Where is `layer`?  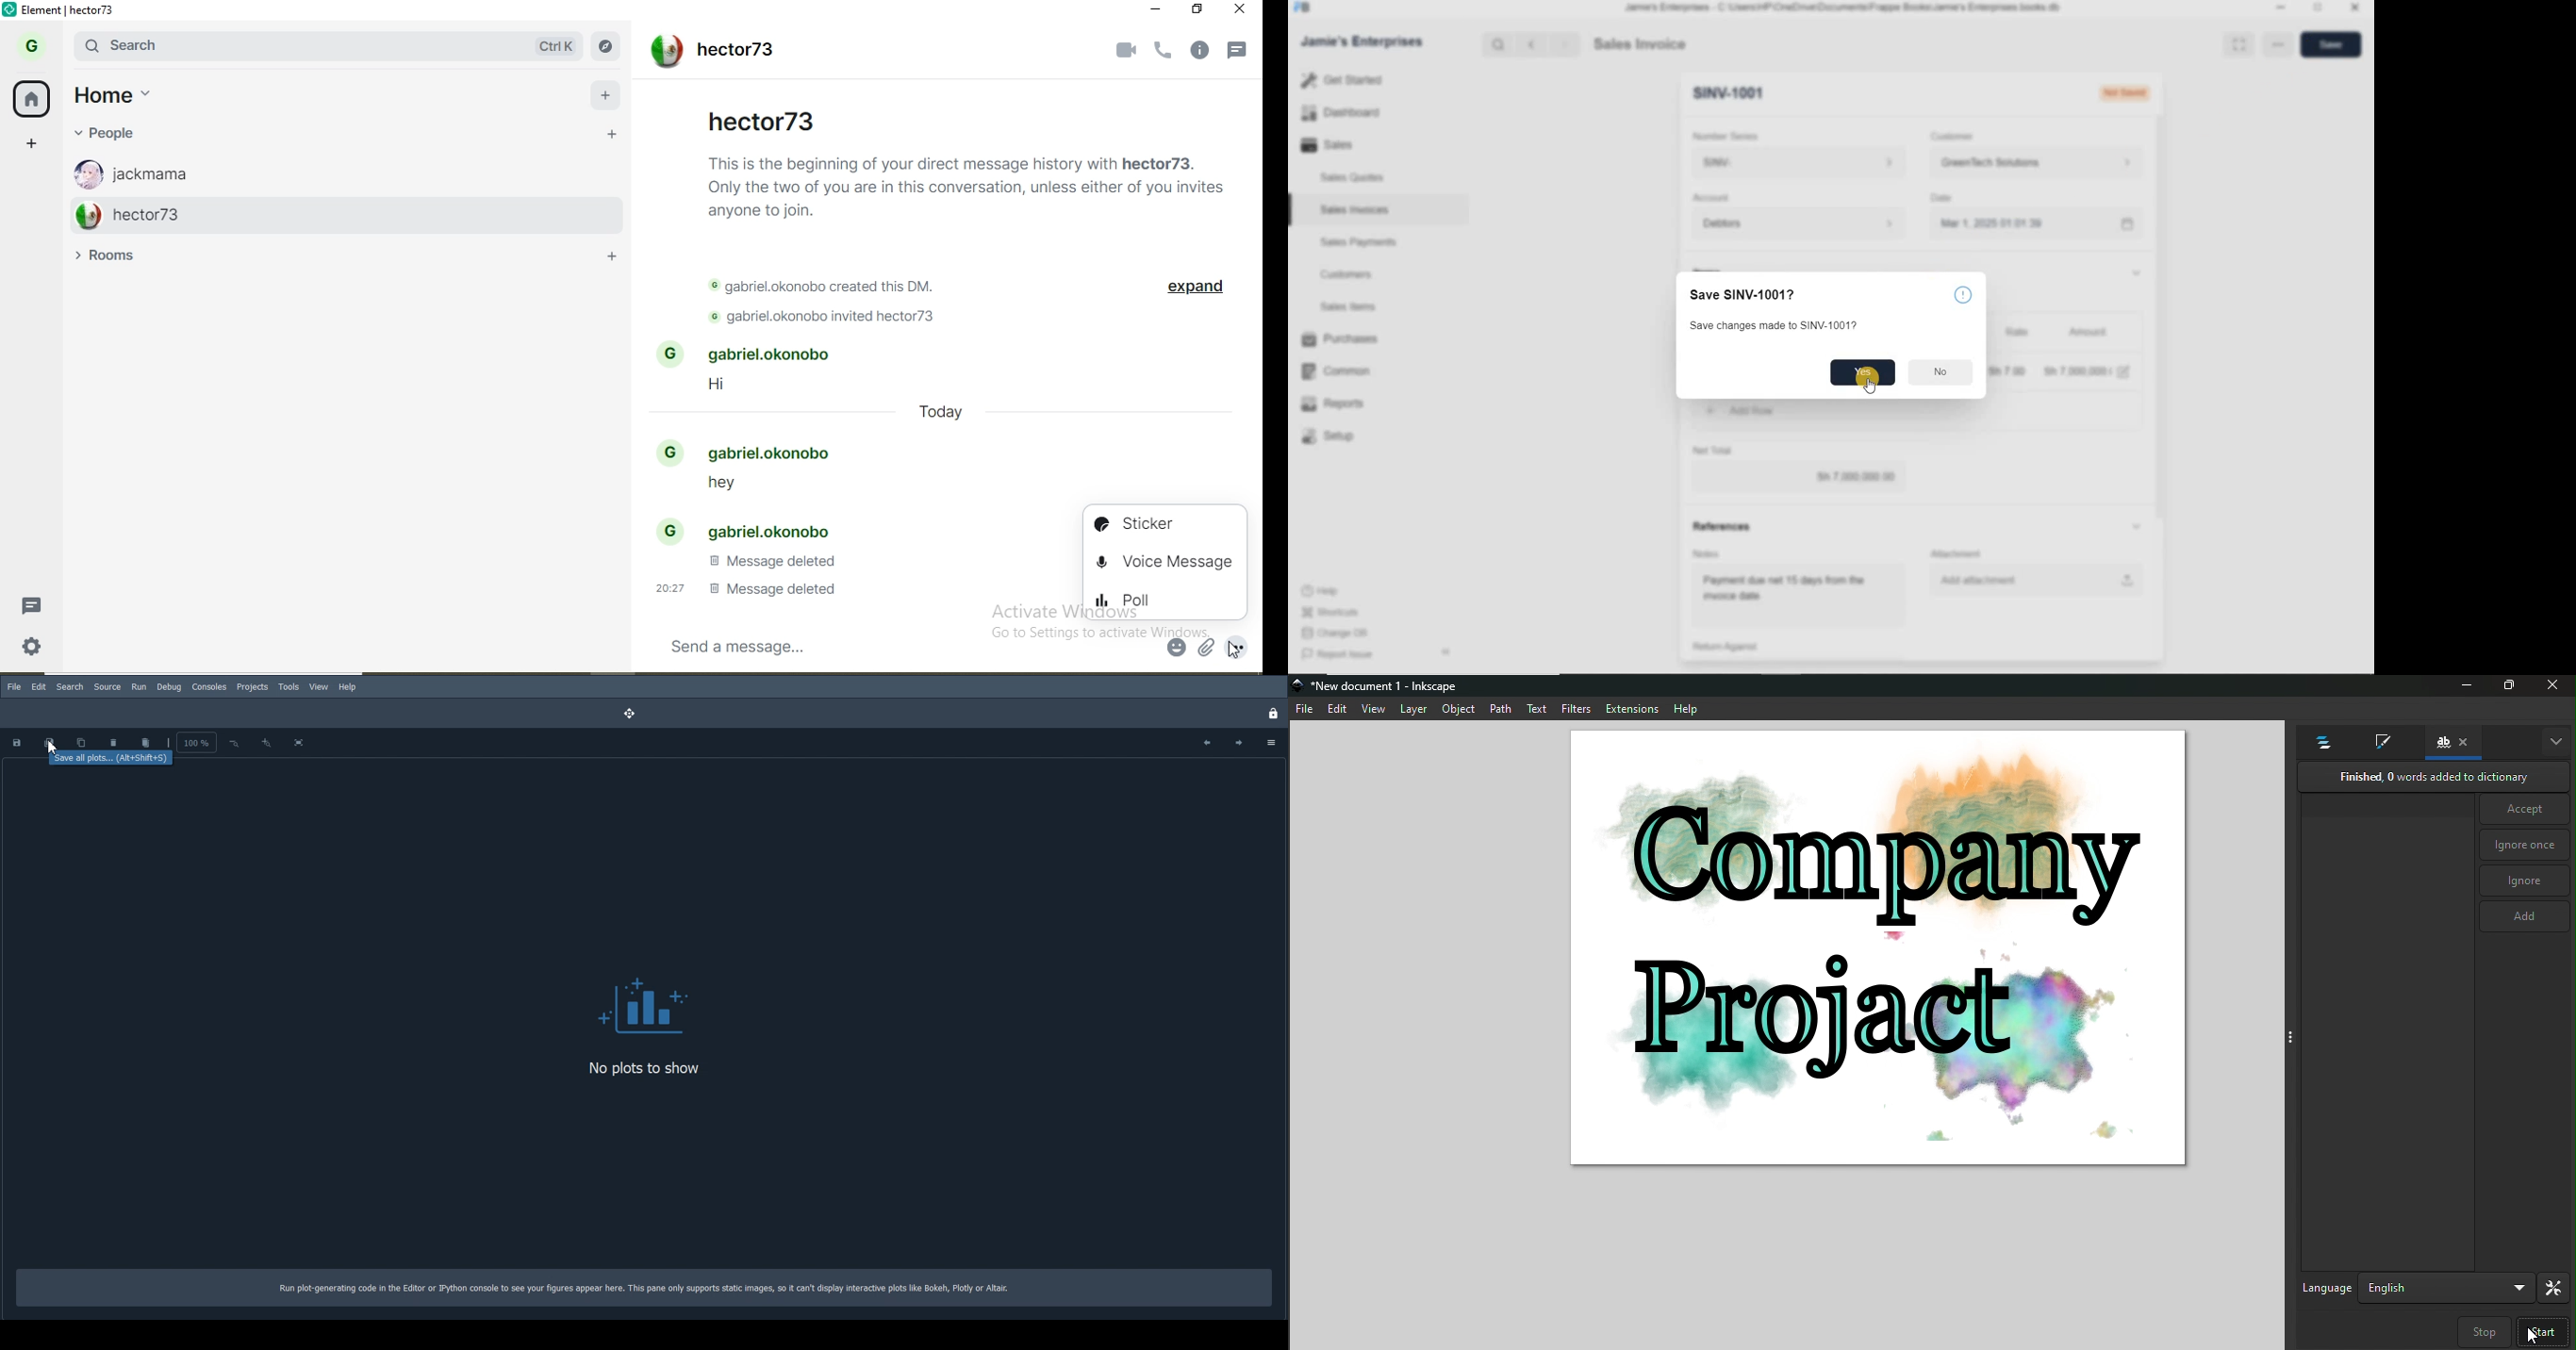 layer is located at coordinates (1414, 709).